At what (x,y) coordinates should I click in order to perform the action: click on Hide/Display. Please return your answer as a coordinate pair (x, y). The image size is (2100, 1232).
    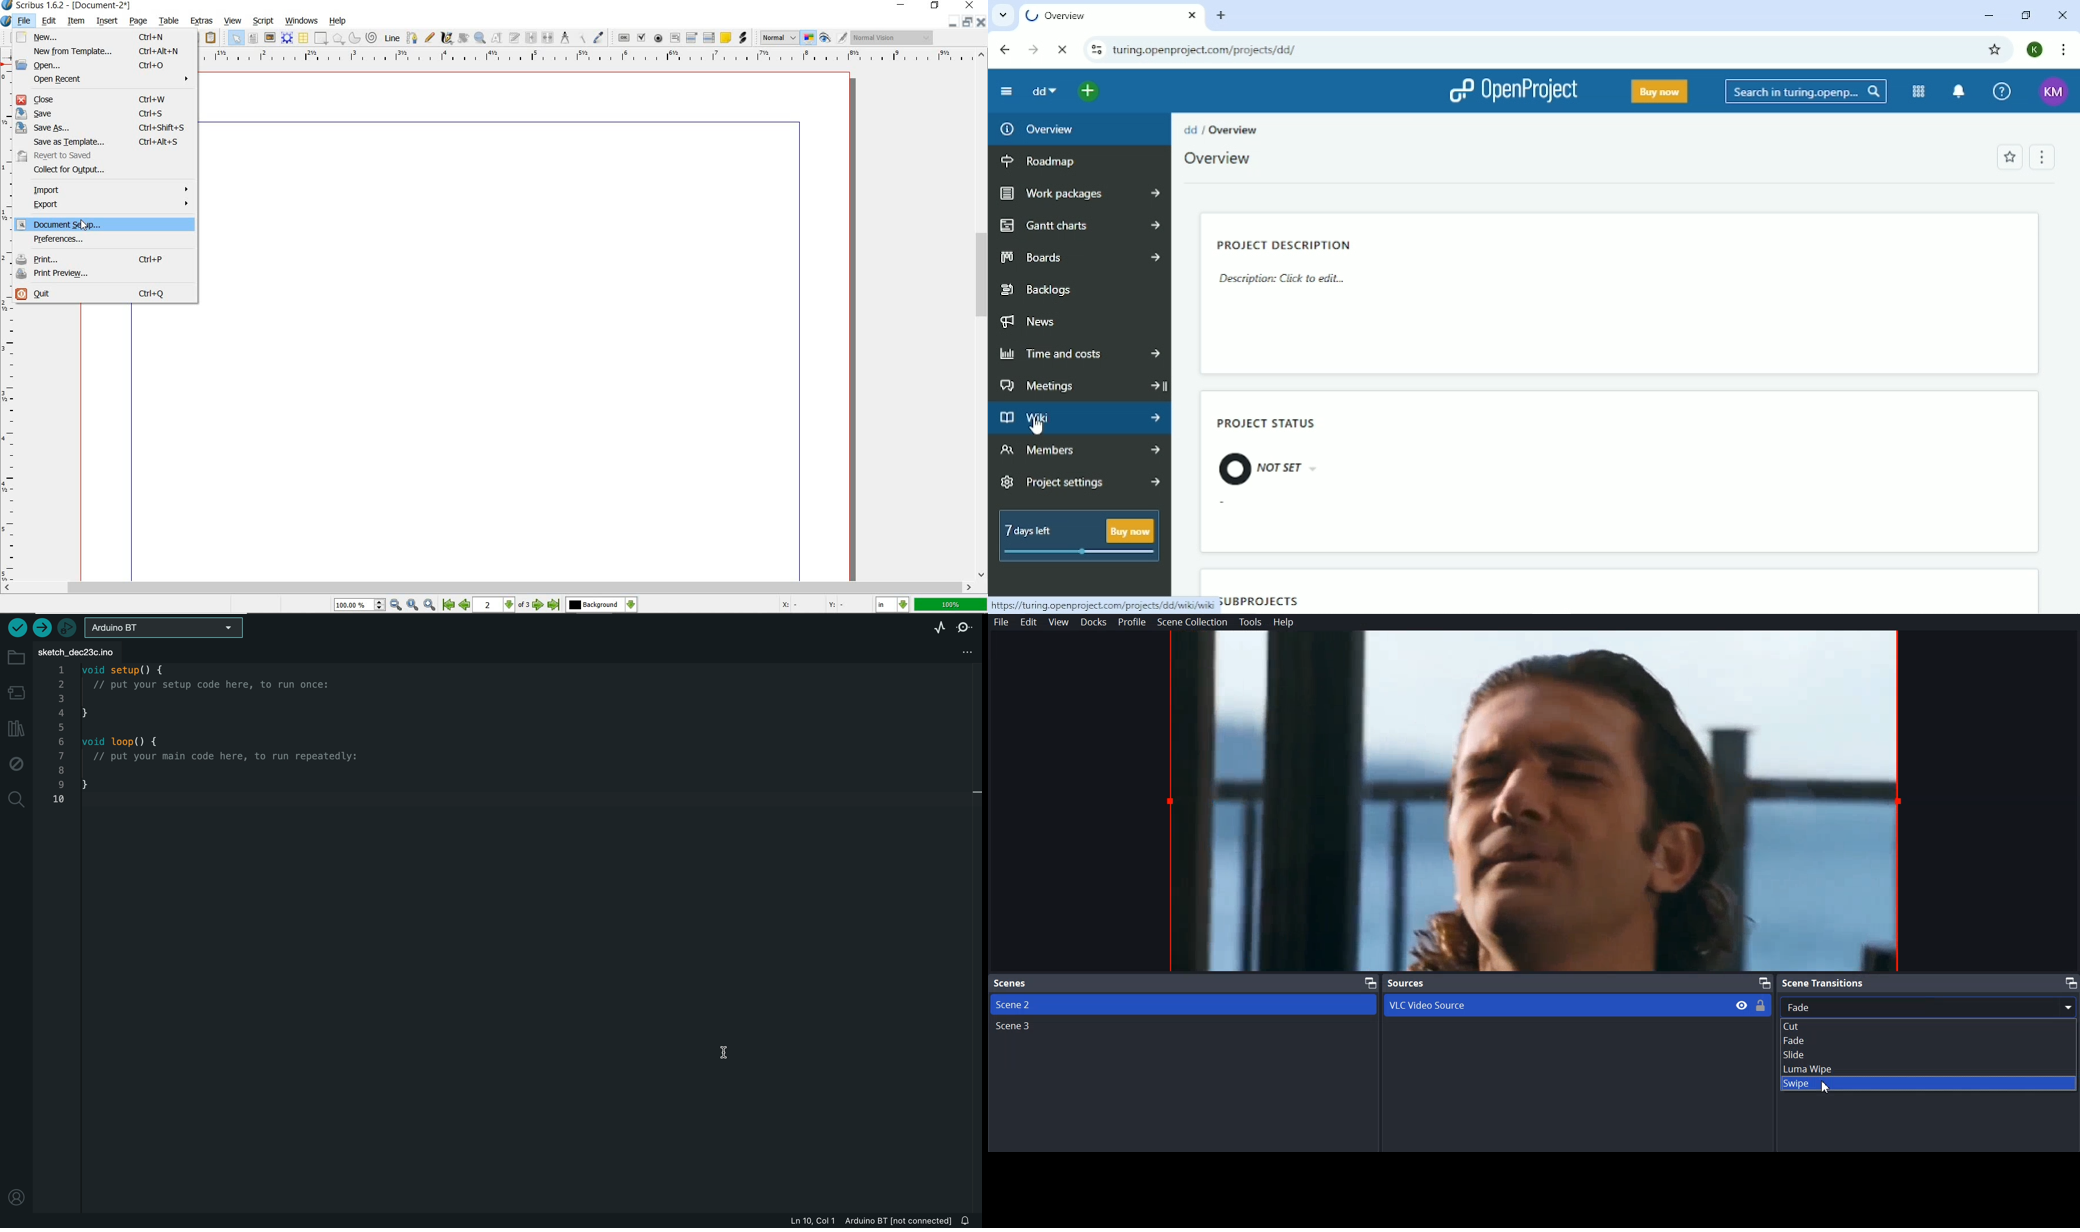
    Looking at the image, I should click on (1742, 1005).